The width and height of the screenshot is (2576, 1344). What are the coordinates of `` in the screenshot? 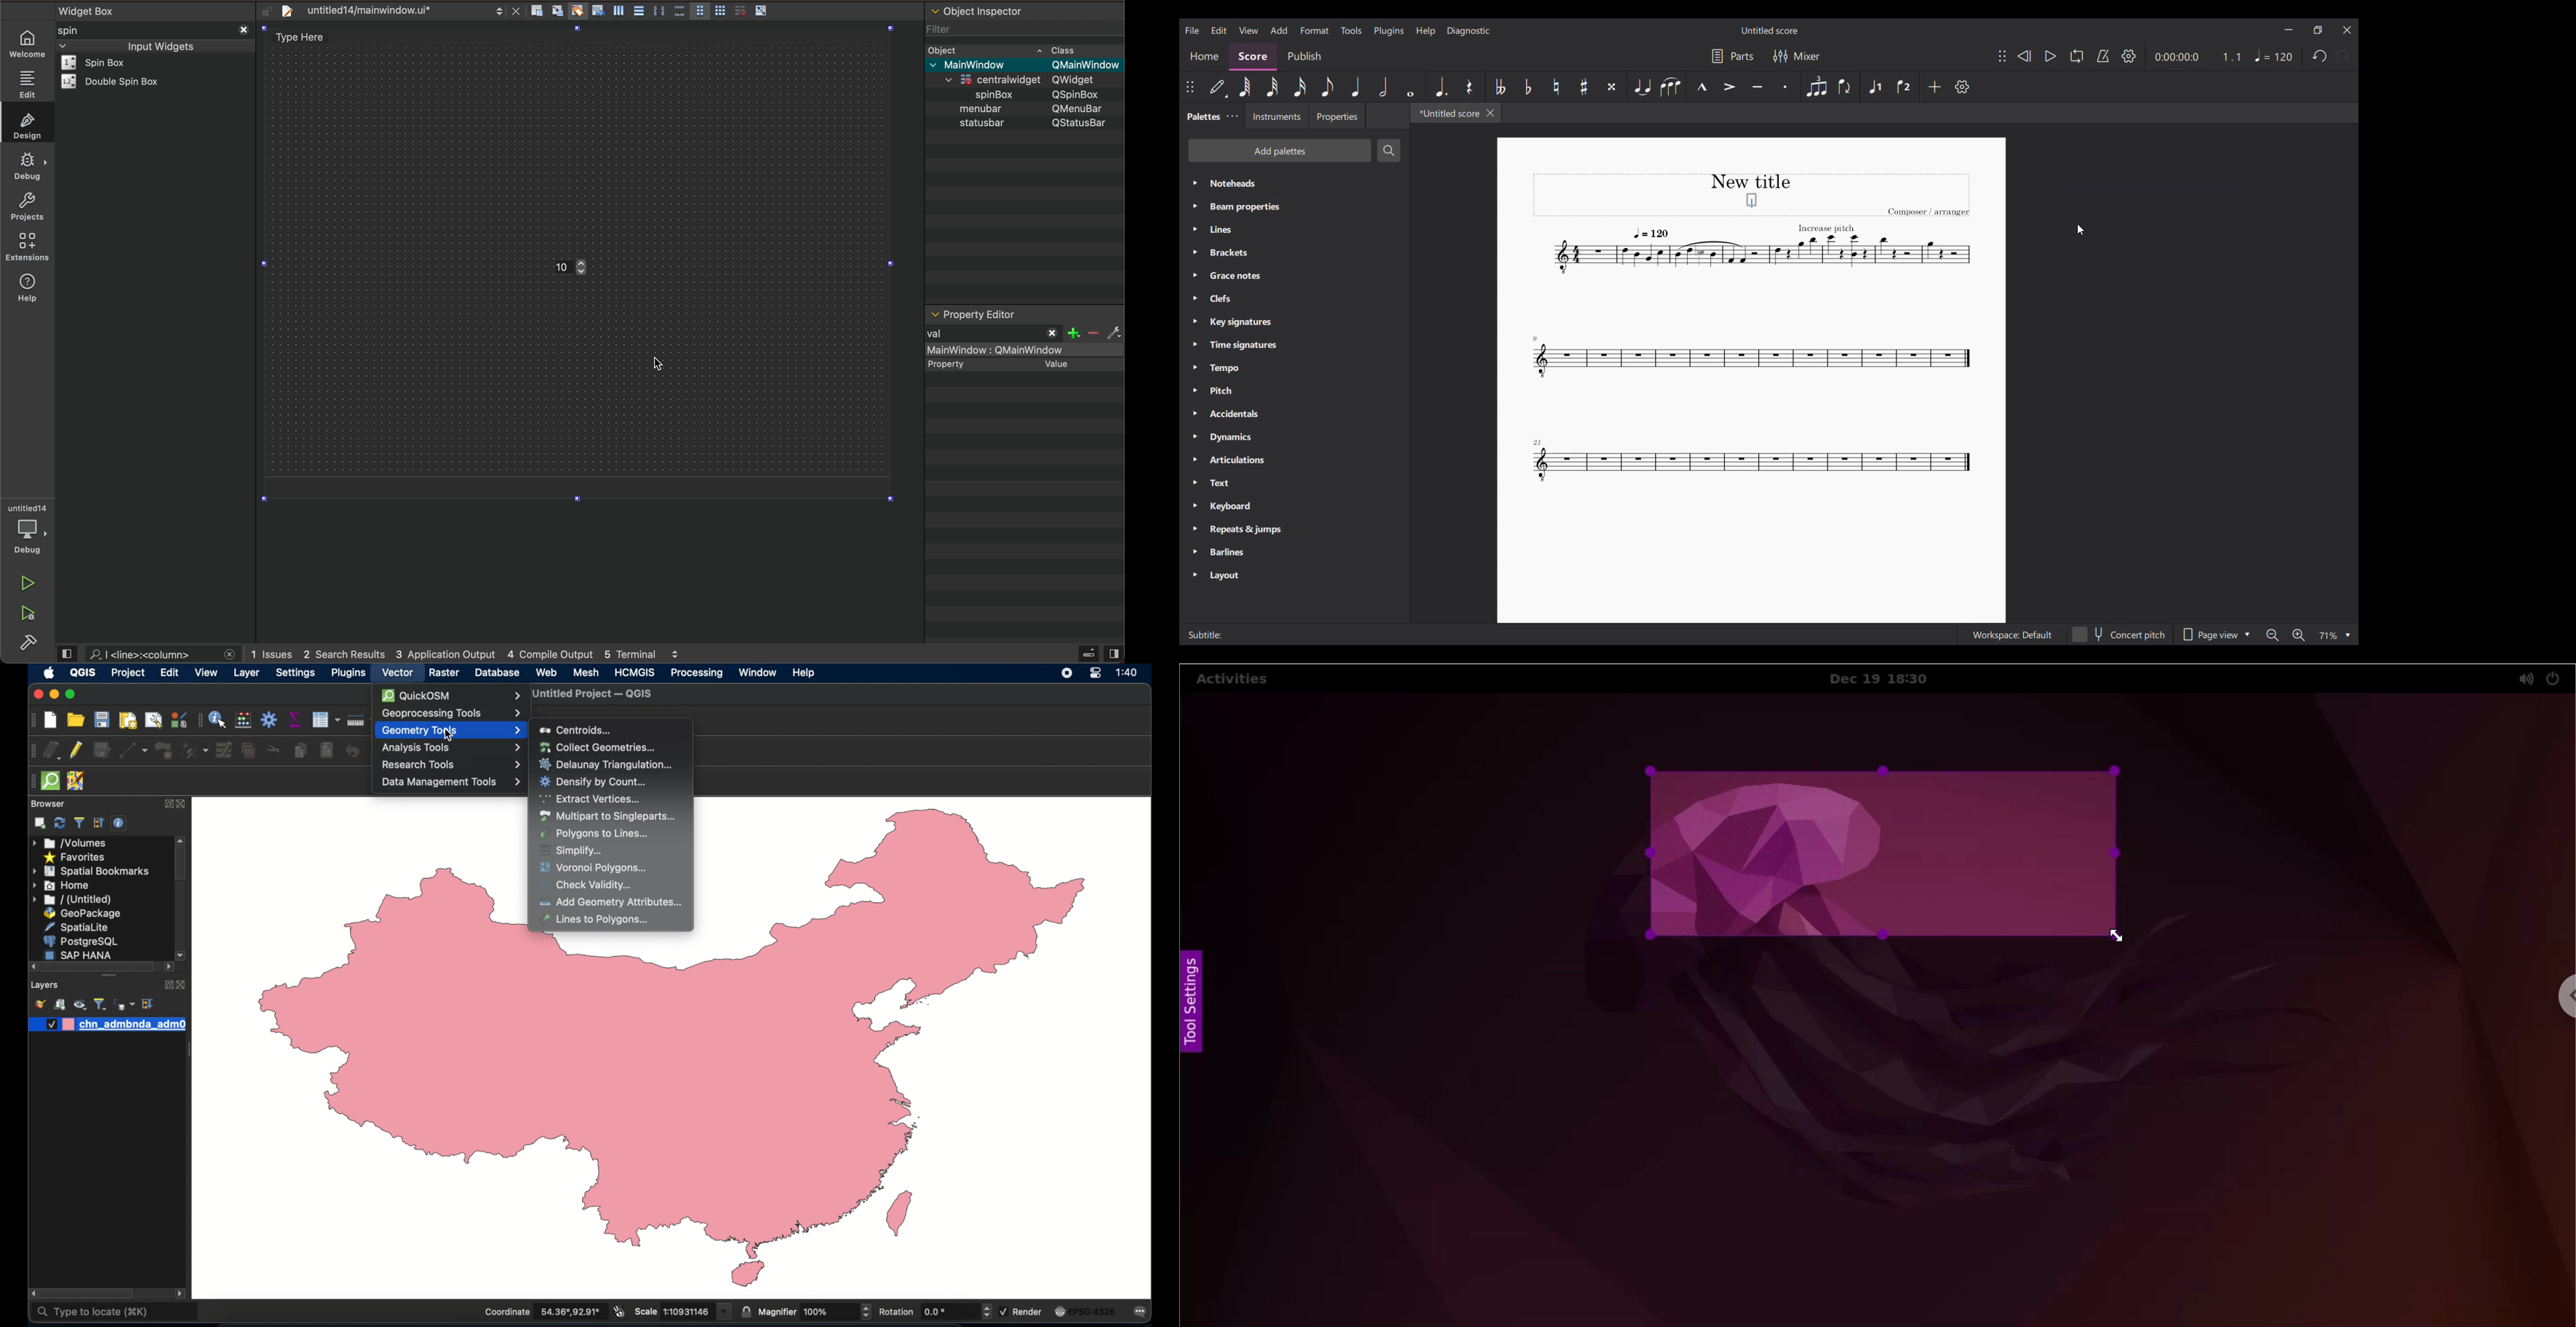 It's located at (1081, 108).